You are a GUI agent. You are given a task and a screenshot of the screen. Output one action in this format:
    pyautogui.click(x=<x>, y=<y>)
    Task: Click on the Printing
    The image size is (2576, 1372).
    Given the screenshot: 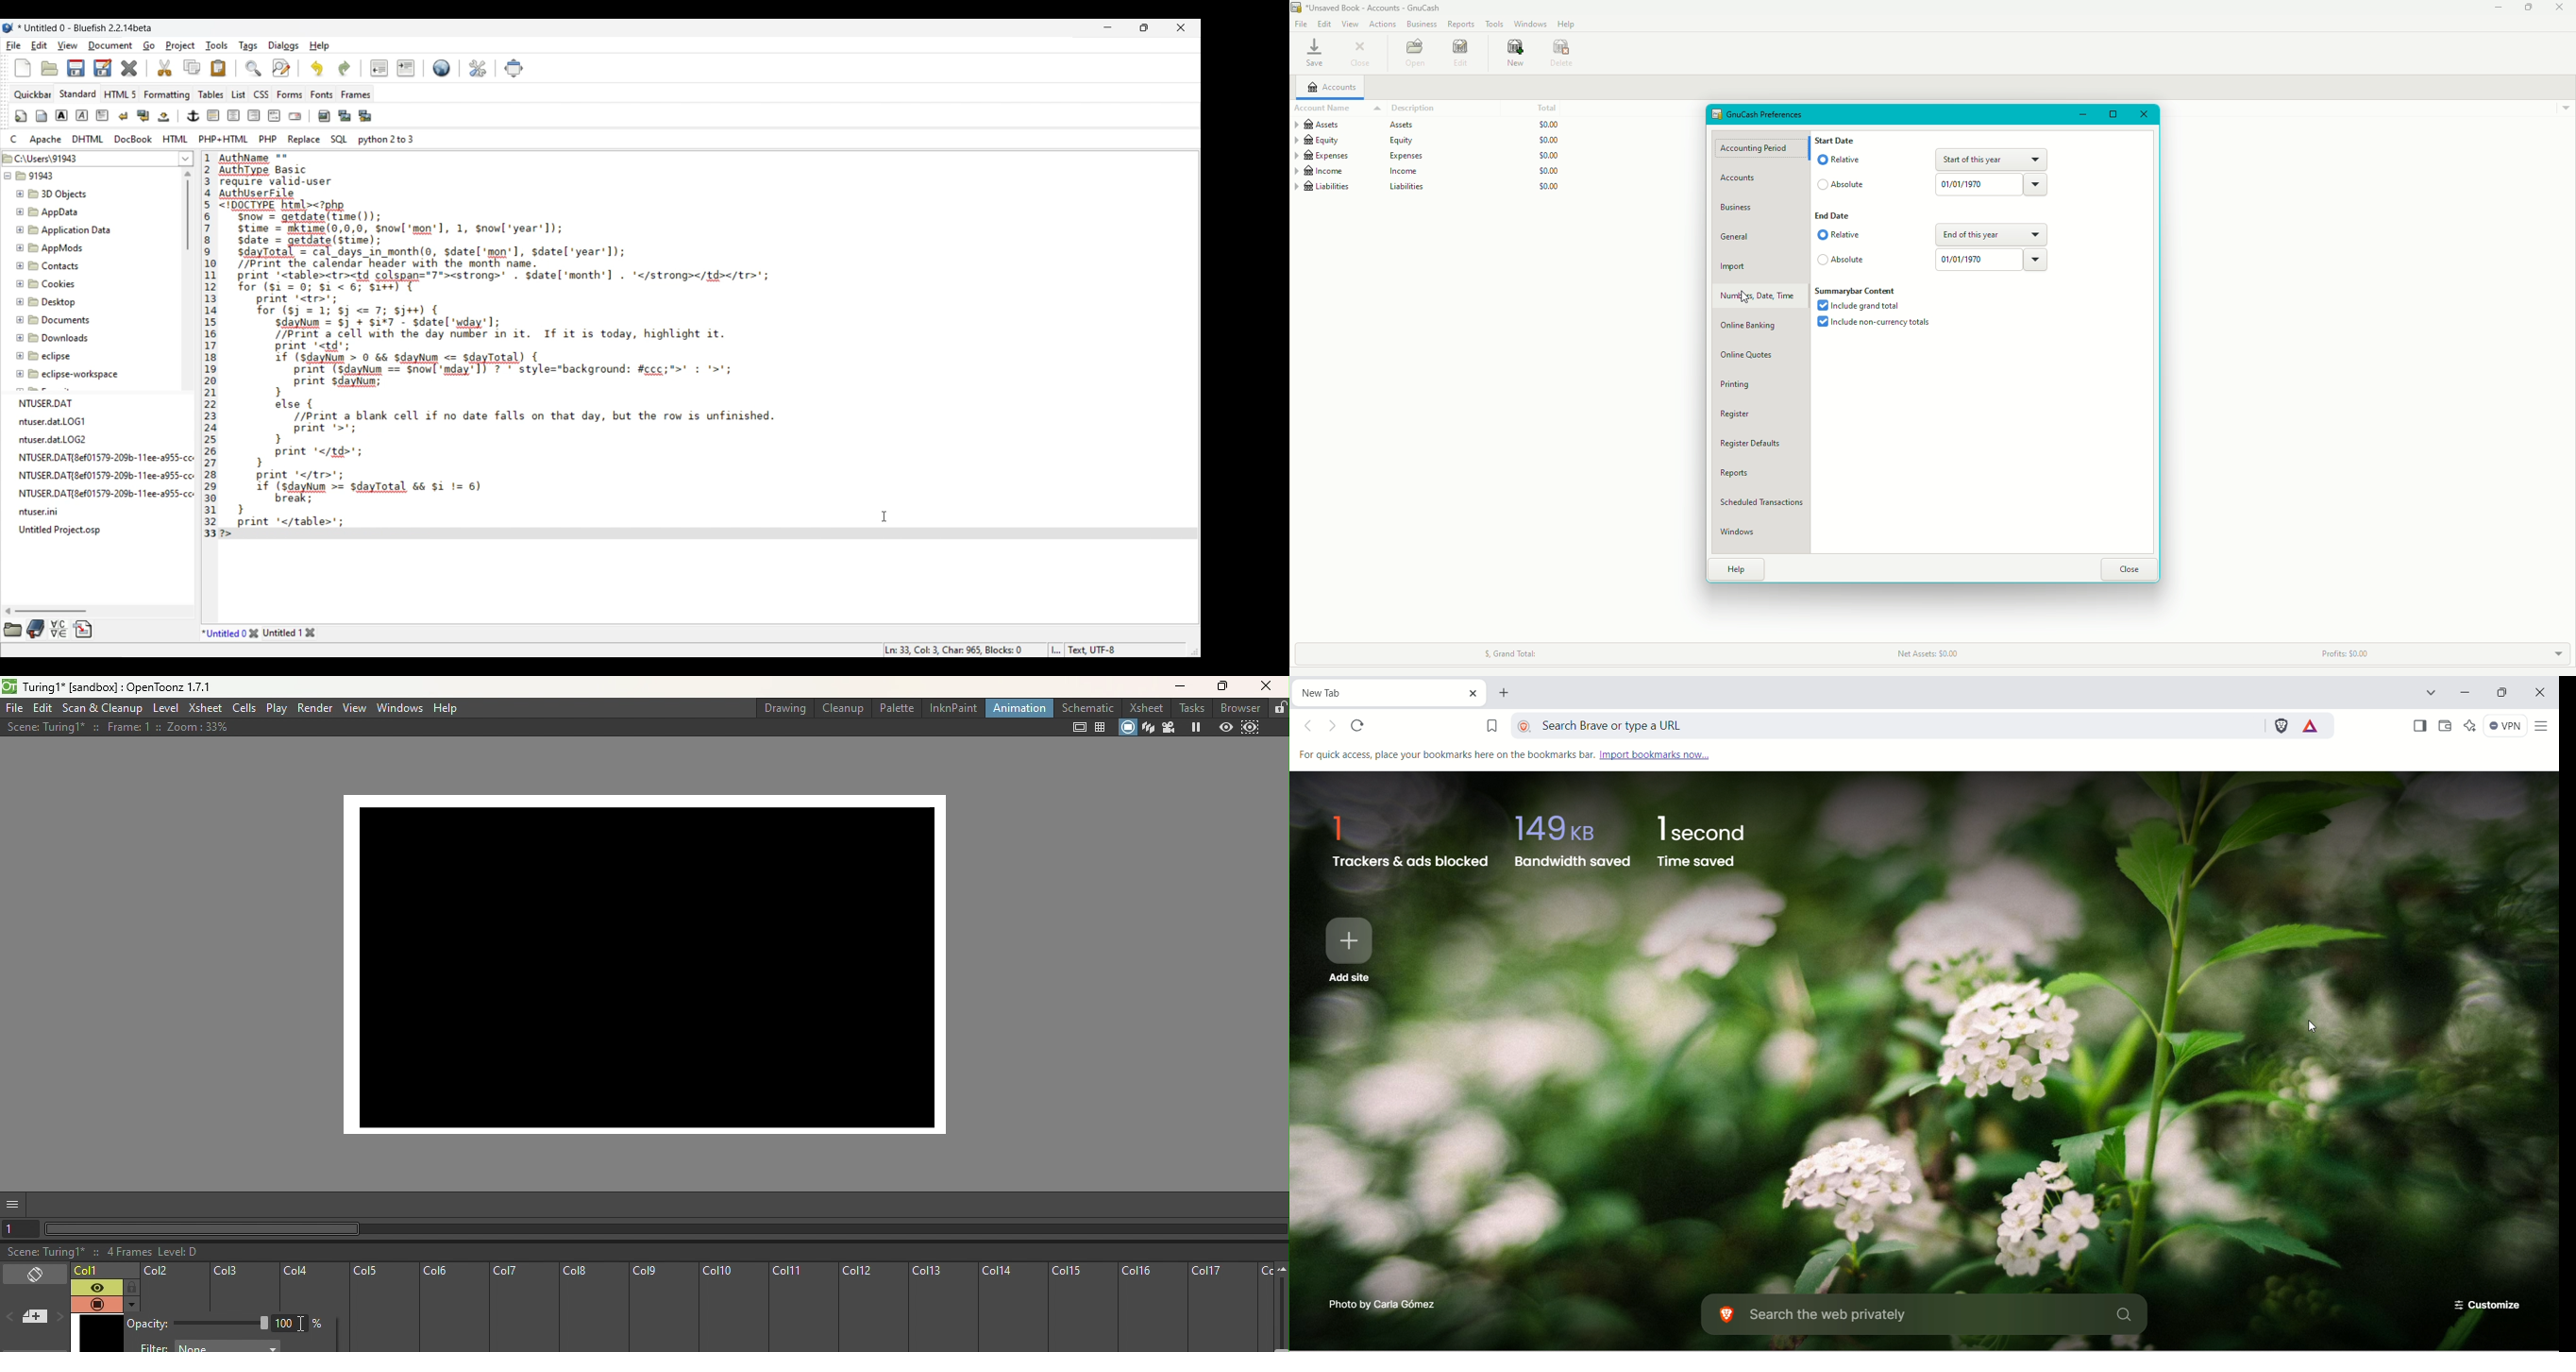 What is the action you would take?
    pyautogui.click(x=1739, y=384)
    